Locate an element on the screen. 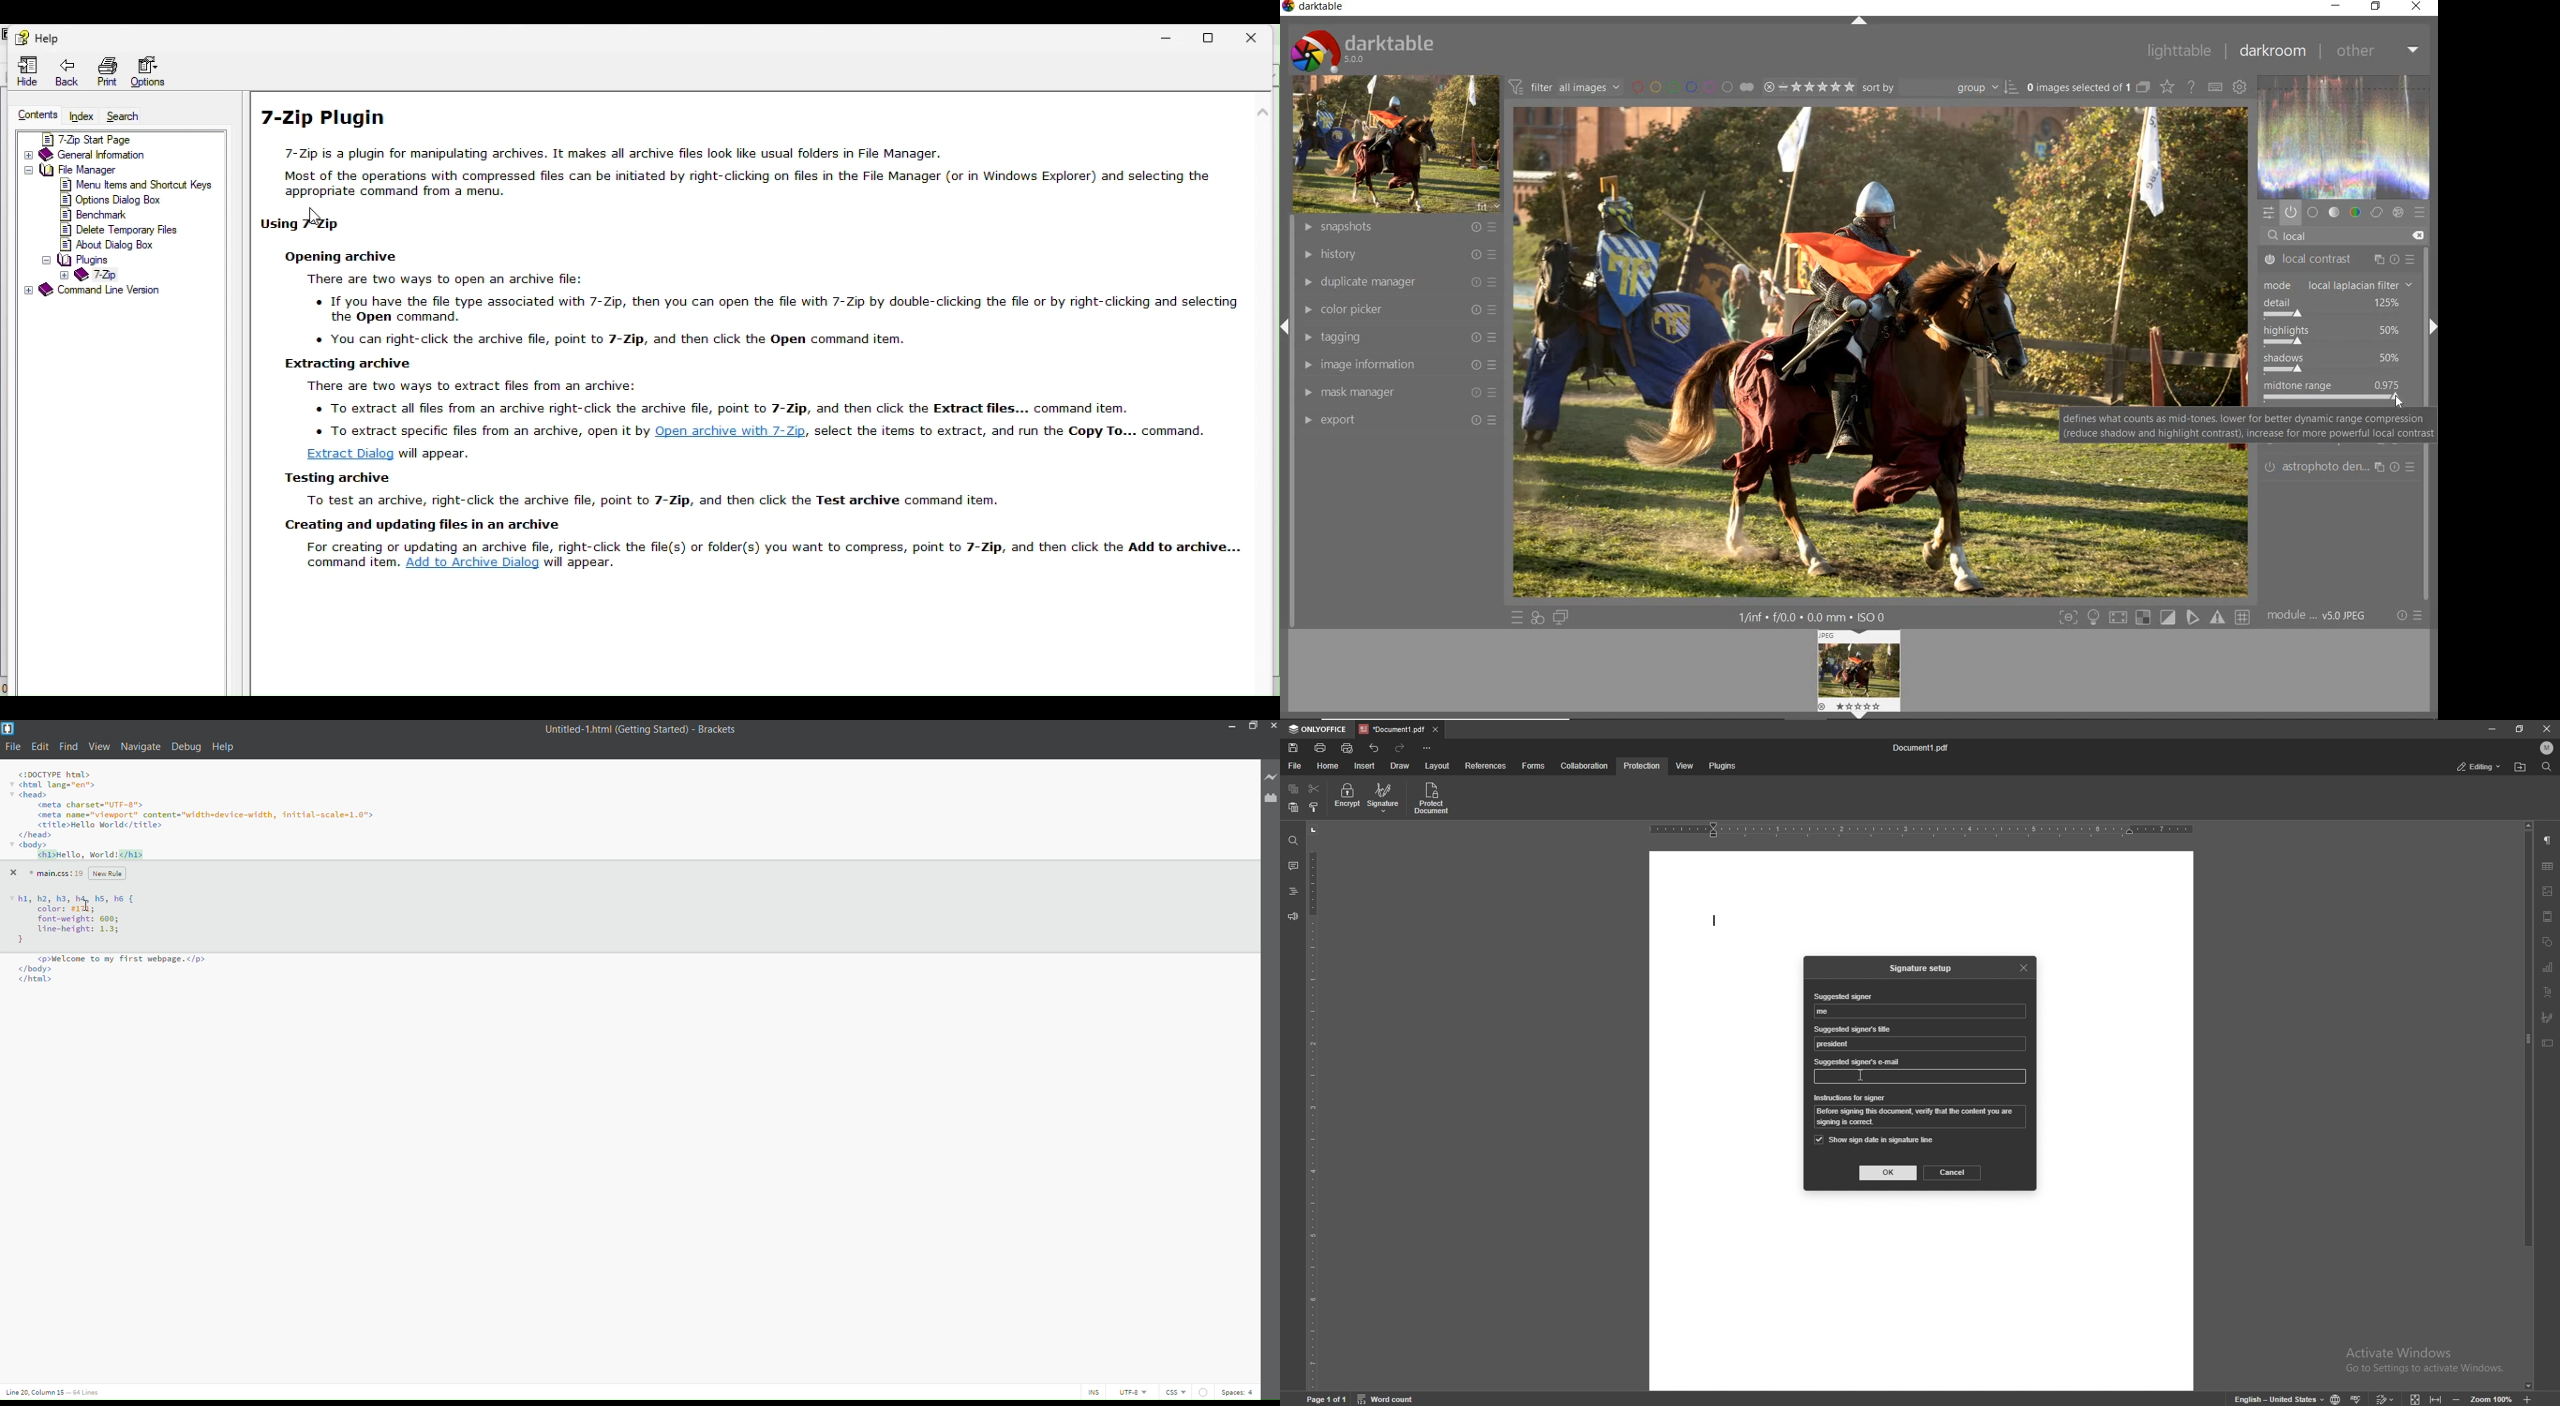 The height and width of the screenshot is (1428, 2576). waveform is located at coordinates (2344, 135).